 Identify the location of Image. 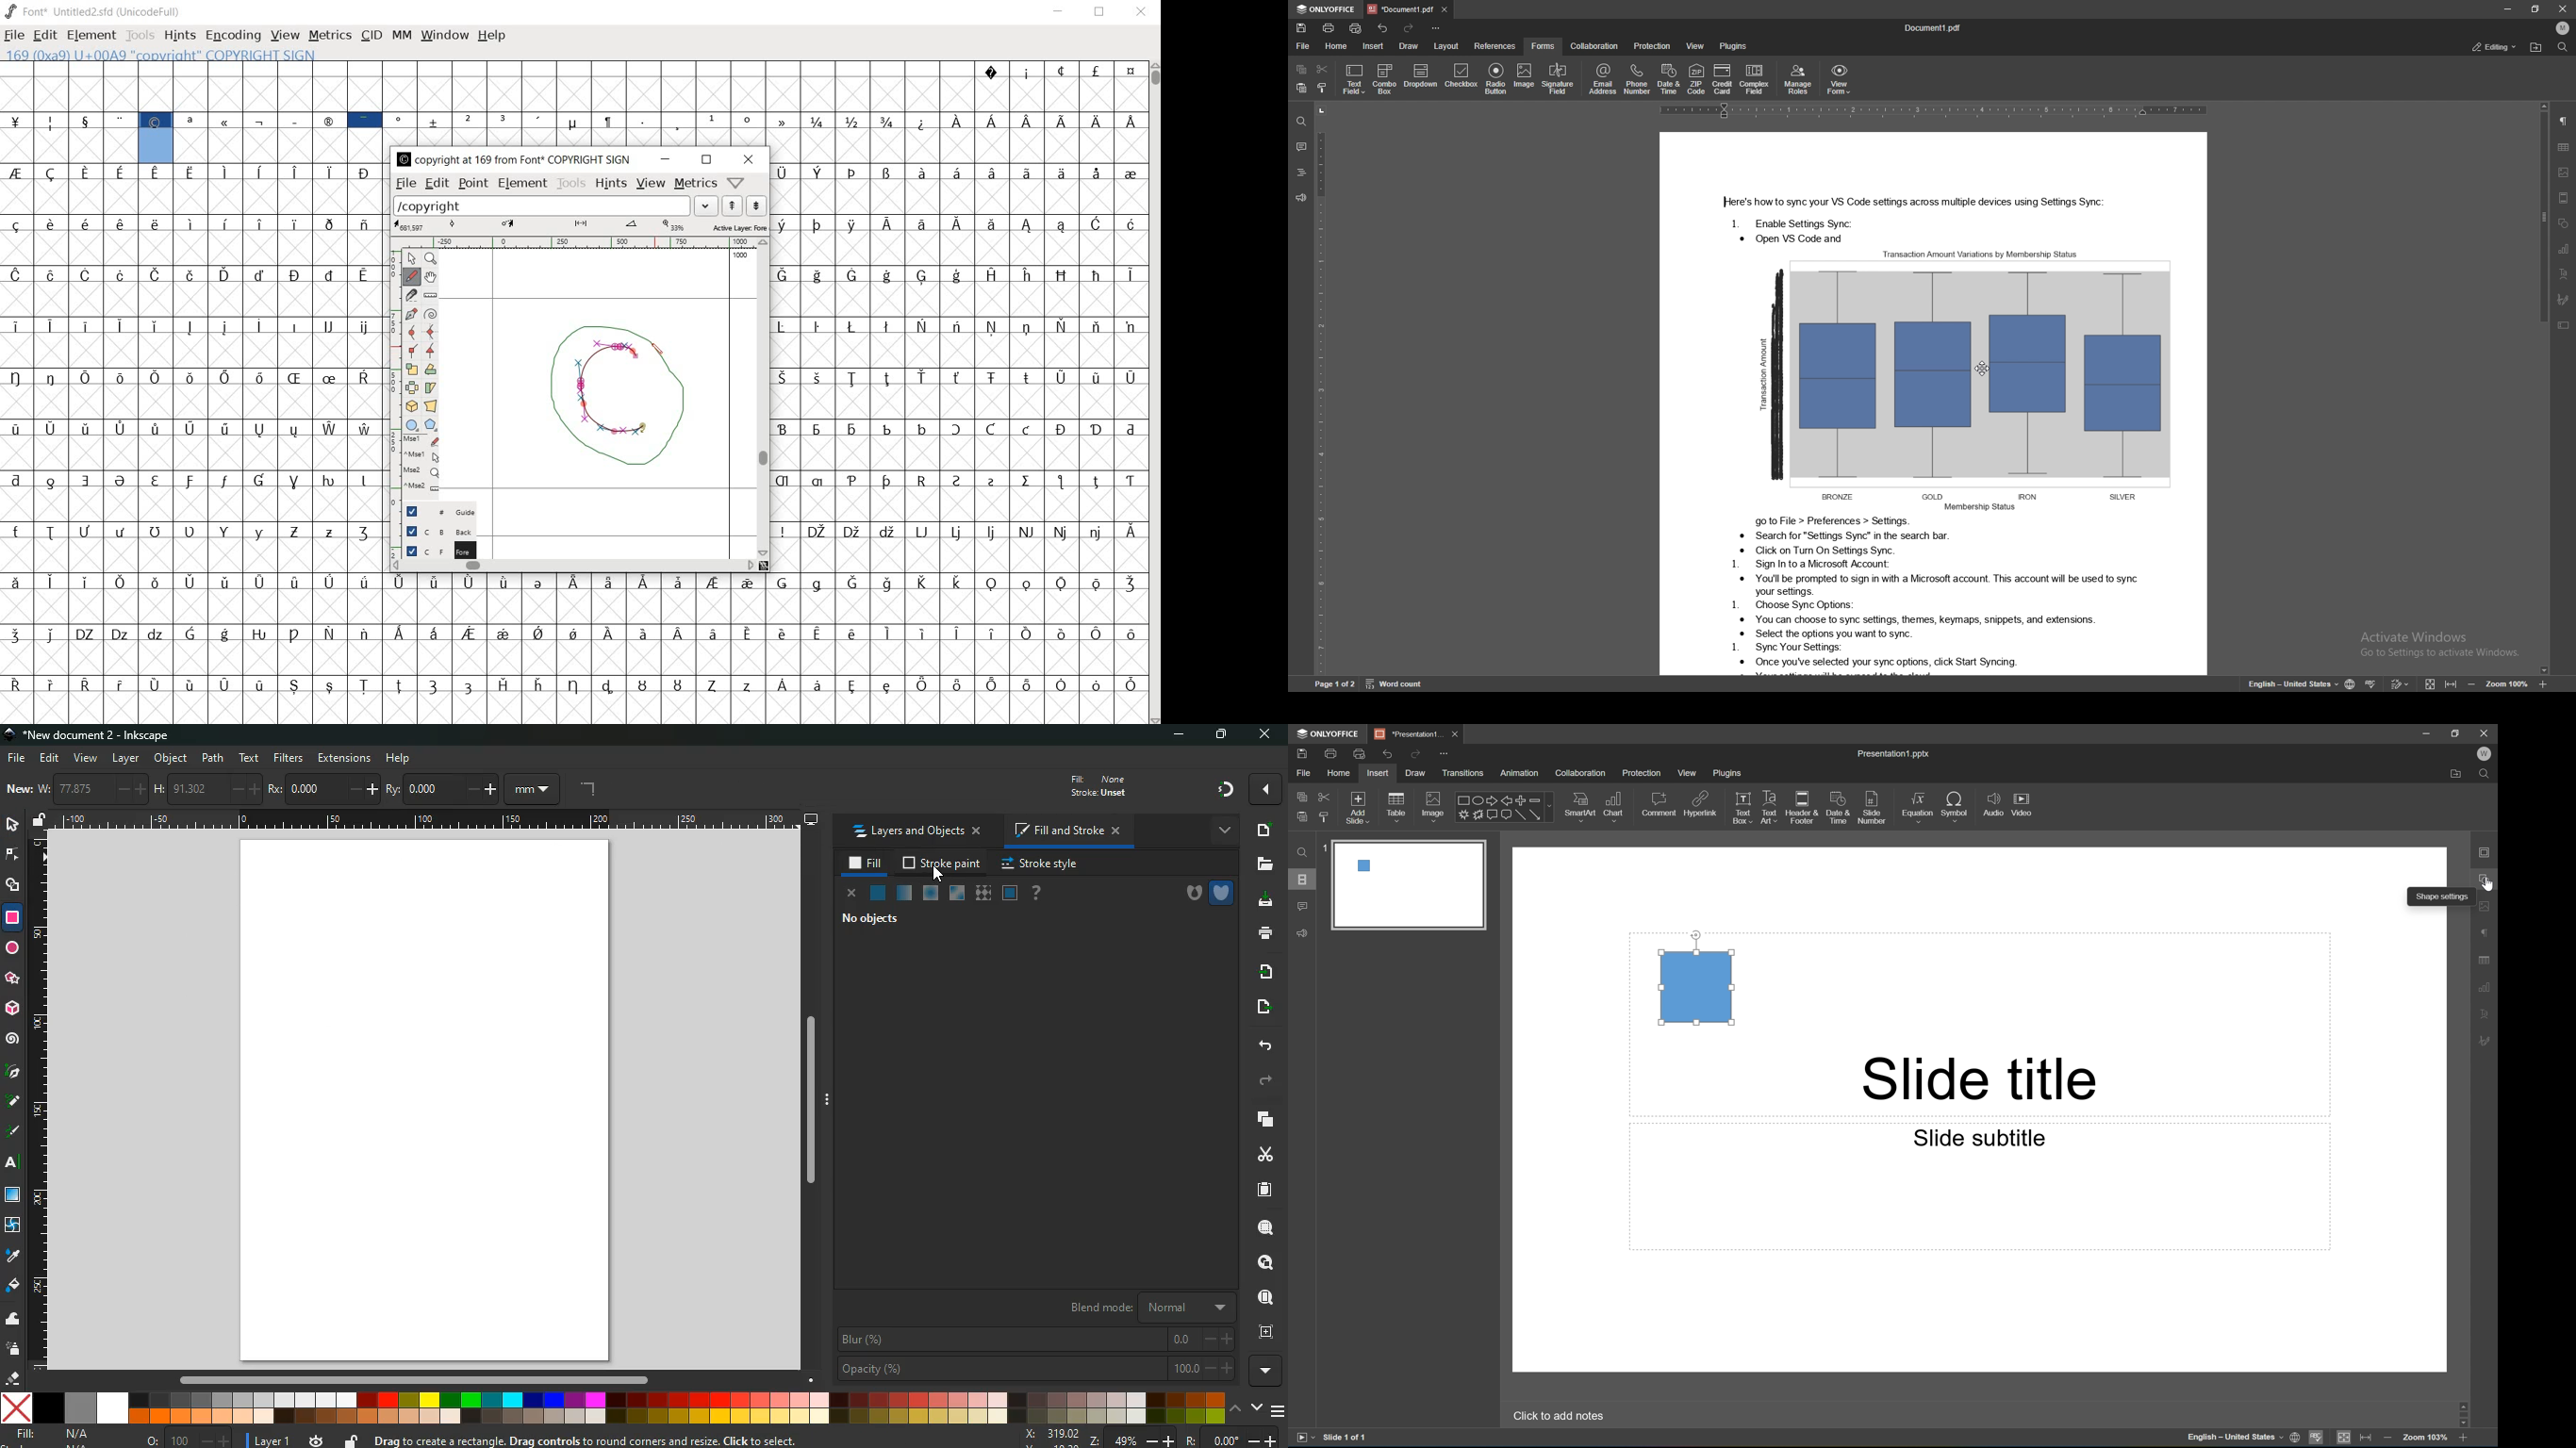
(1433, 806).